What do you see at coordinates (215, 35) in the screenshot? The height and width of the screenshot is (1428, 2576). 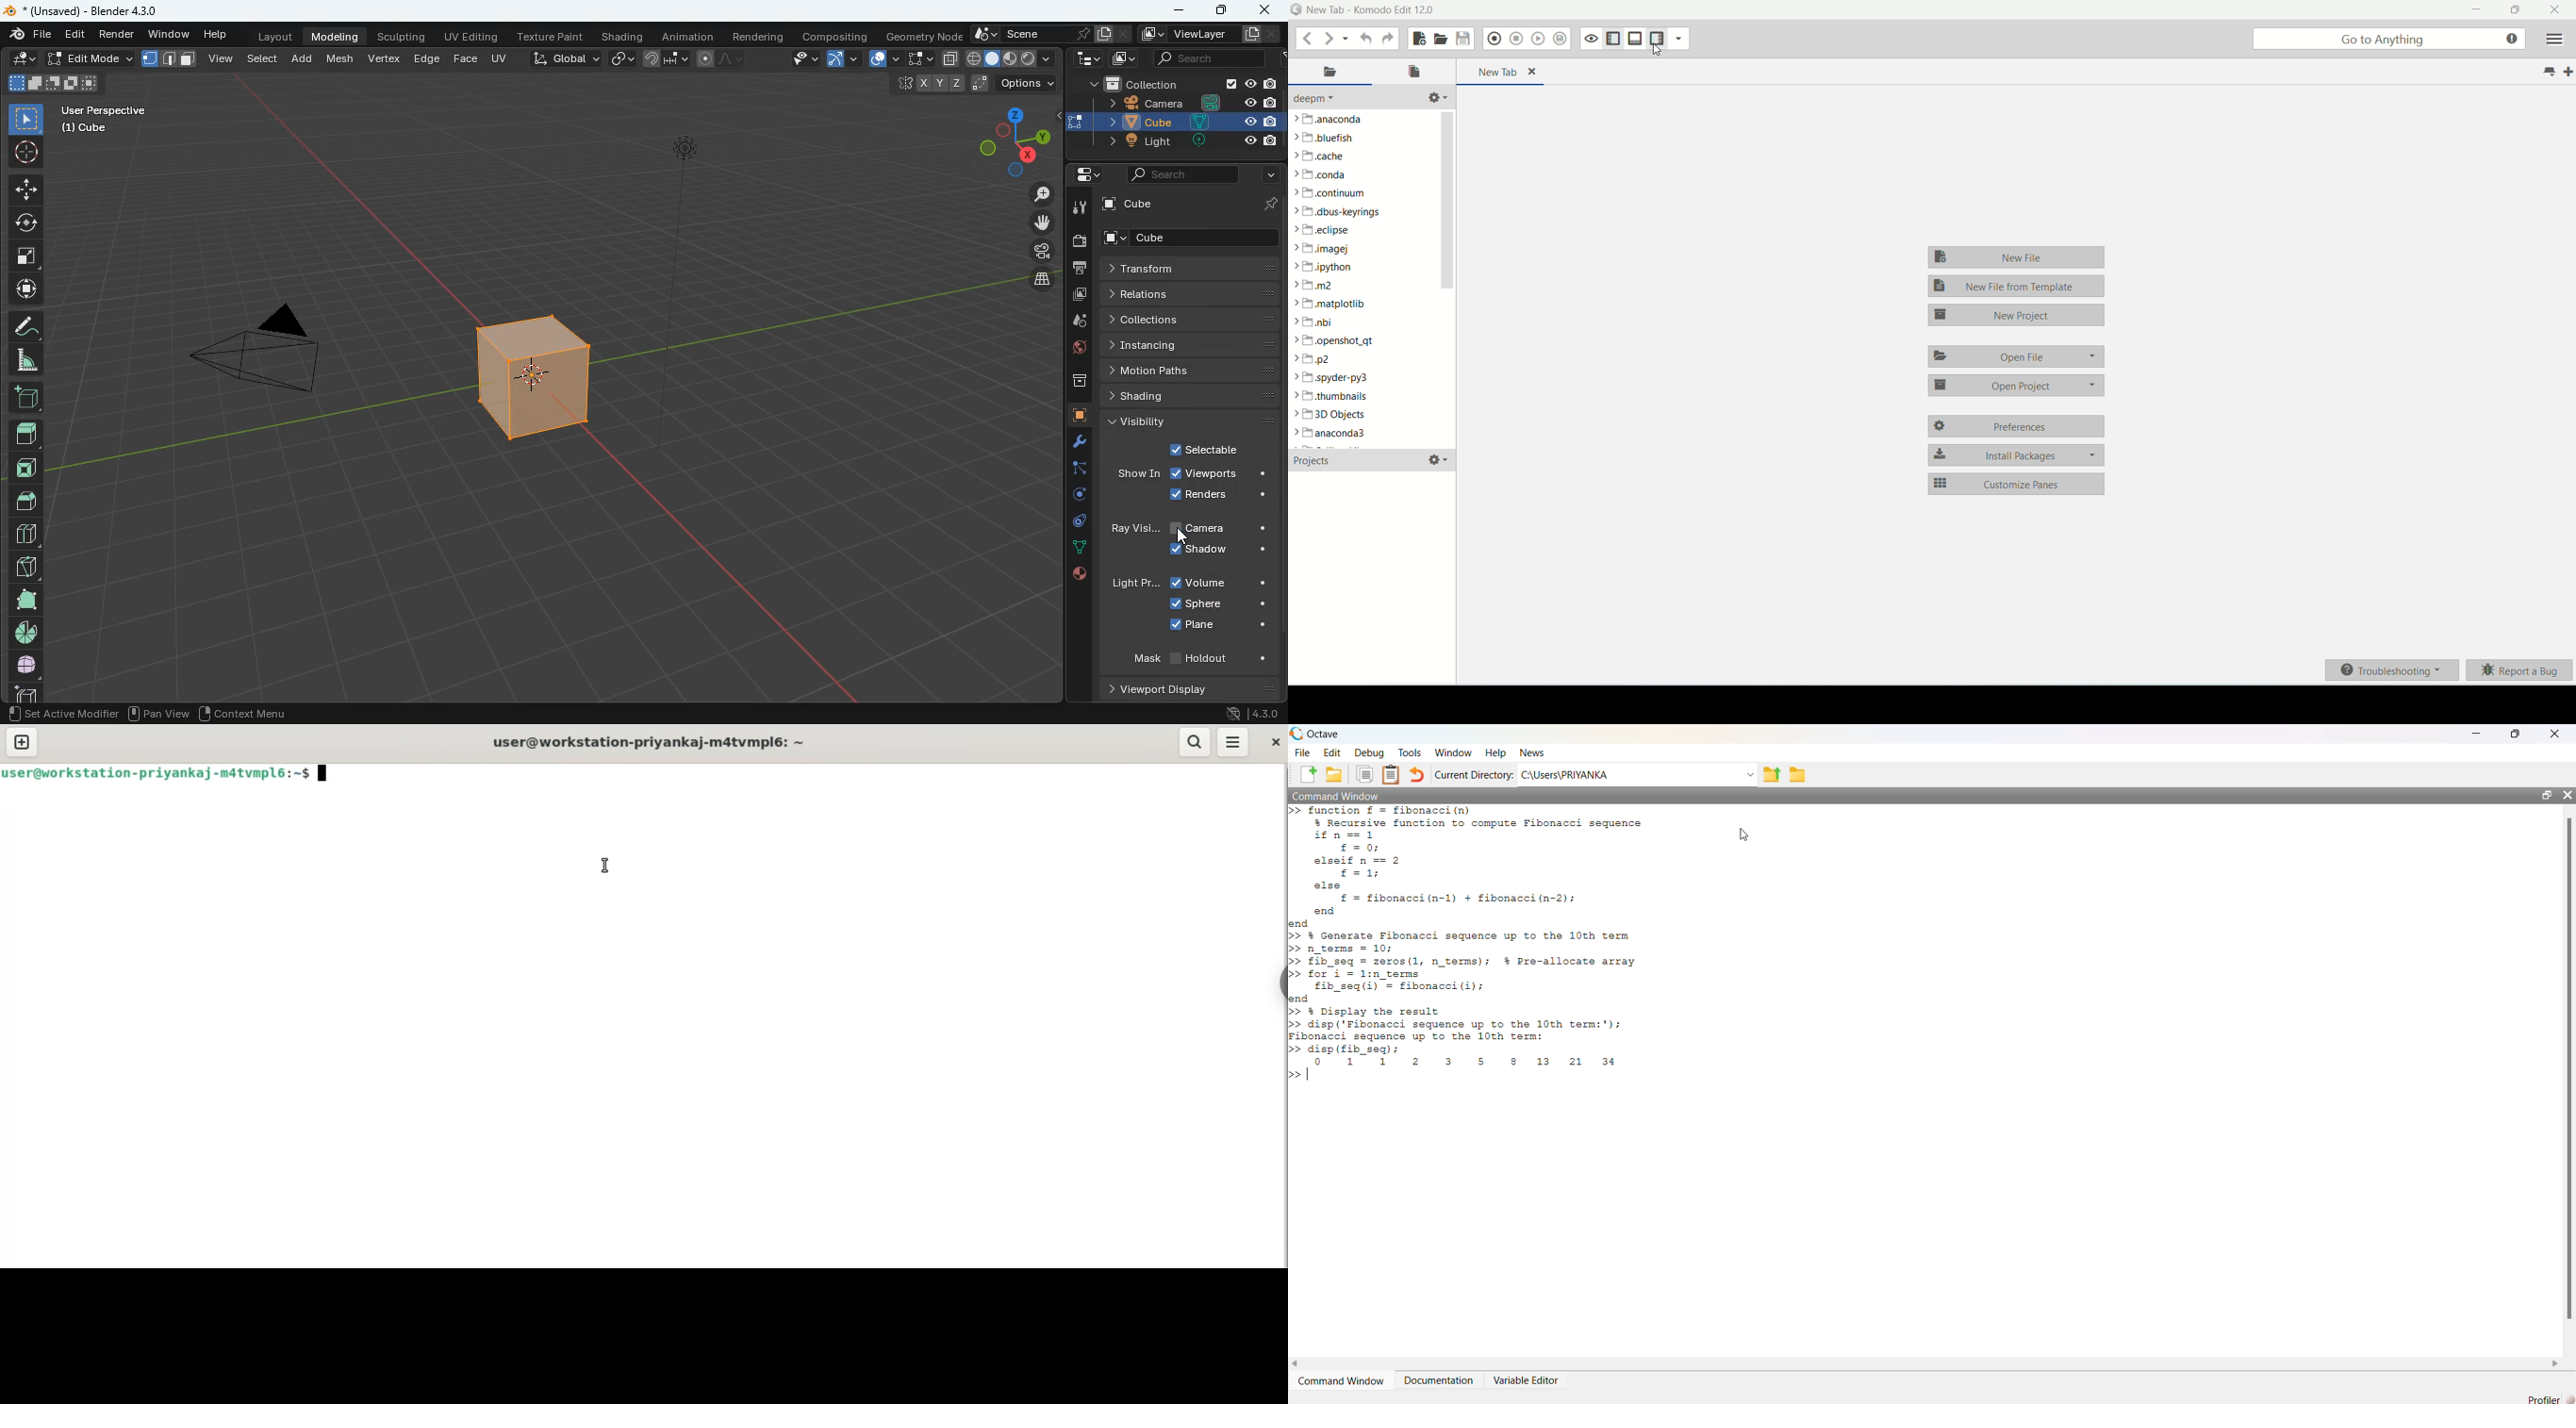 I see `help` at bounding box center [215, 35].